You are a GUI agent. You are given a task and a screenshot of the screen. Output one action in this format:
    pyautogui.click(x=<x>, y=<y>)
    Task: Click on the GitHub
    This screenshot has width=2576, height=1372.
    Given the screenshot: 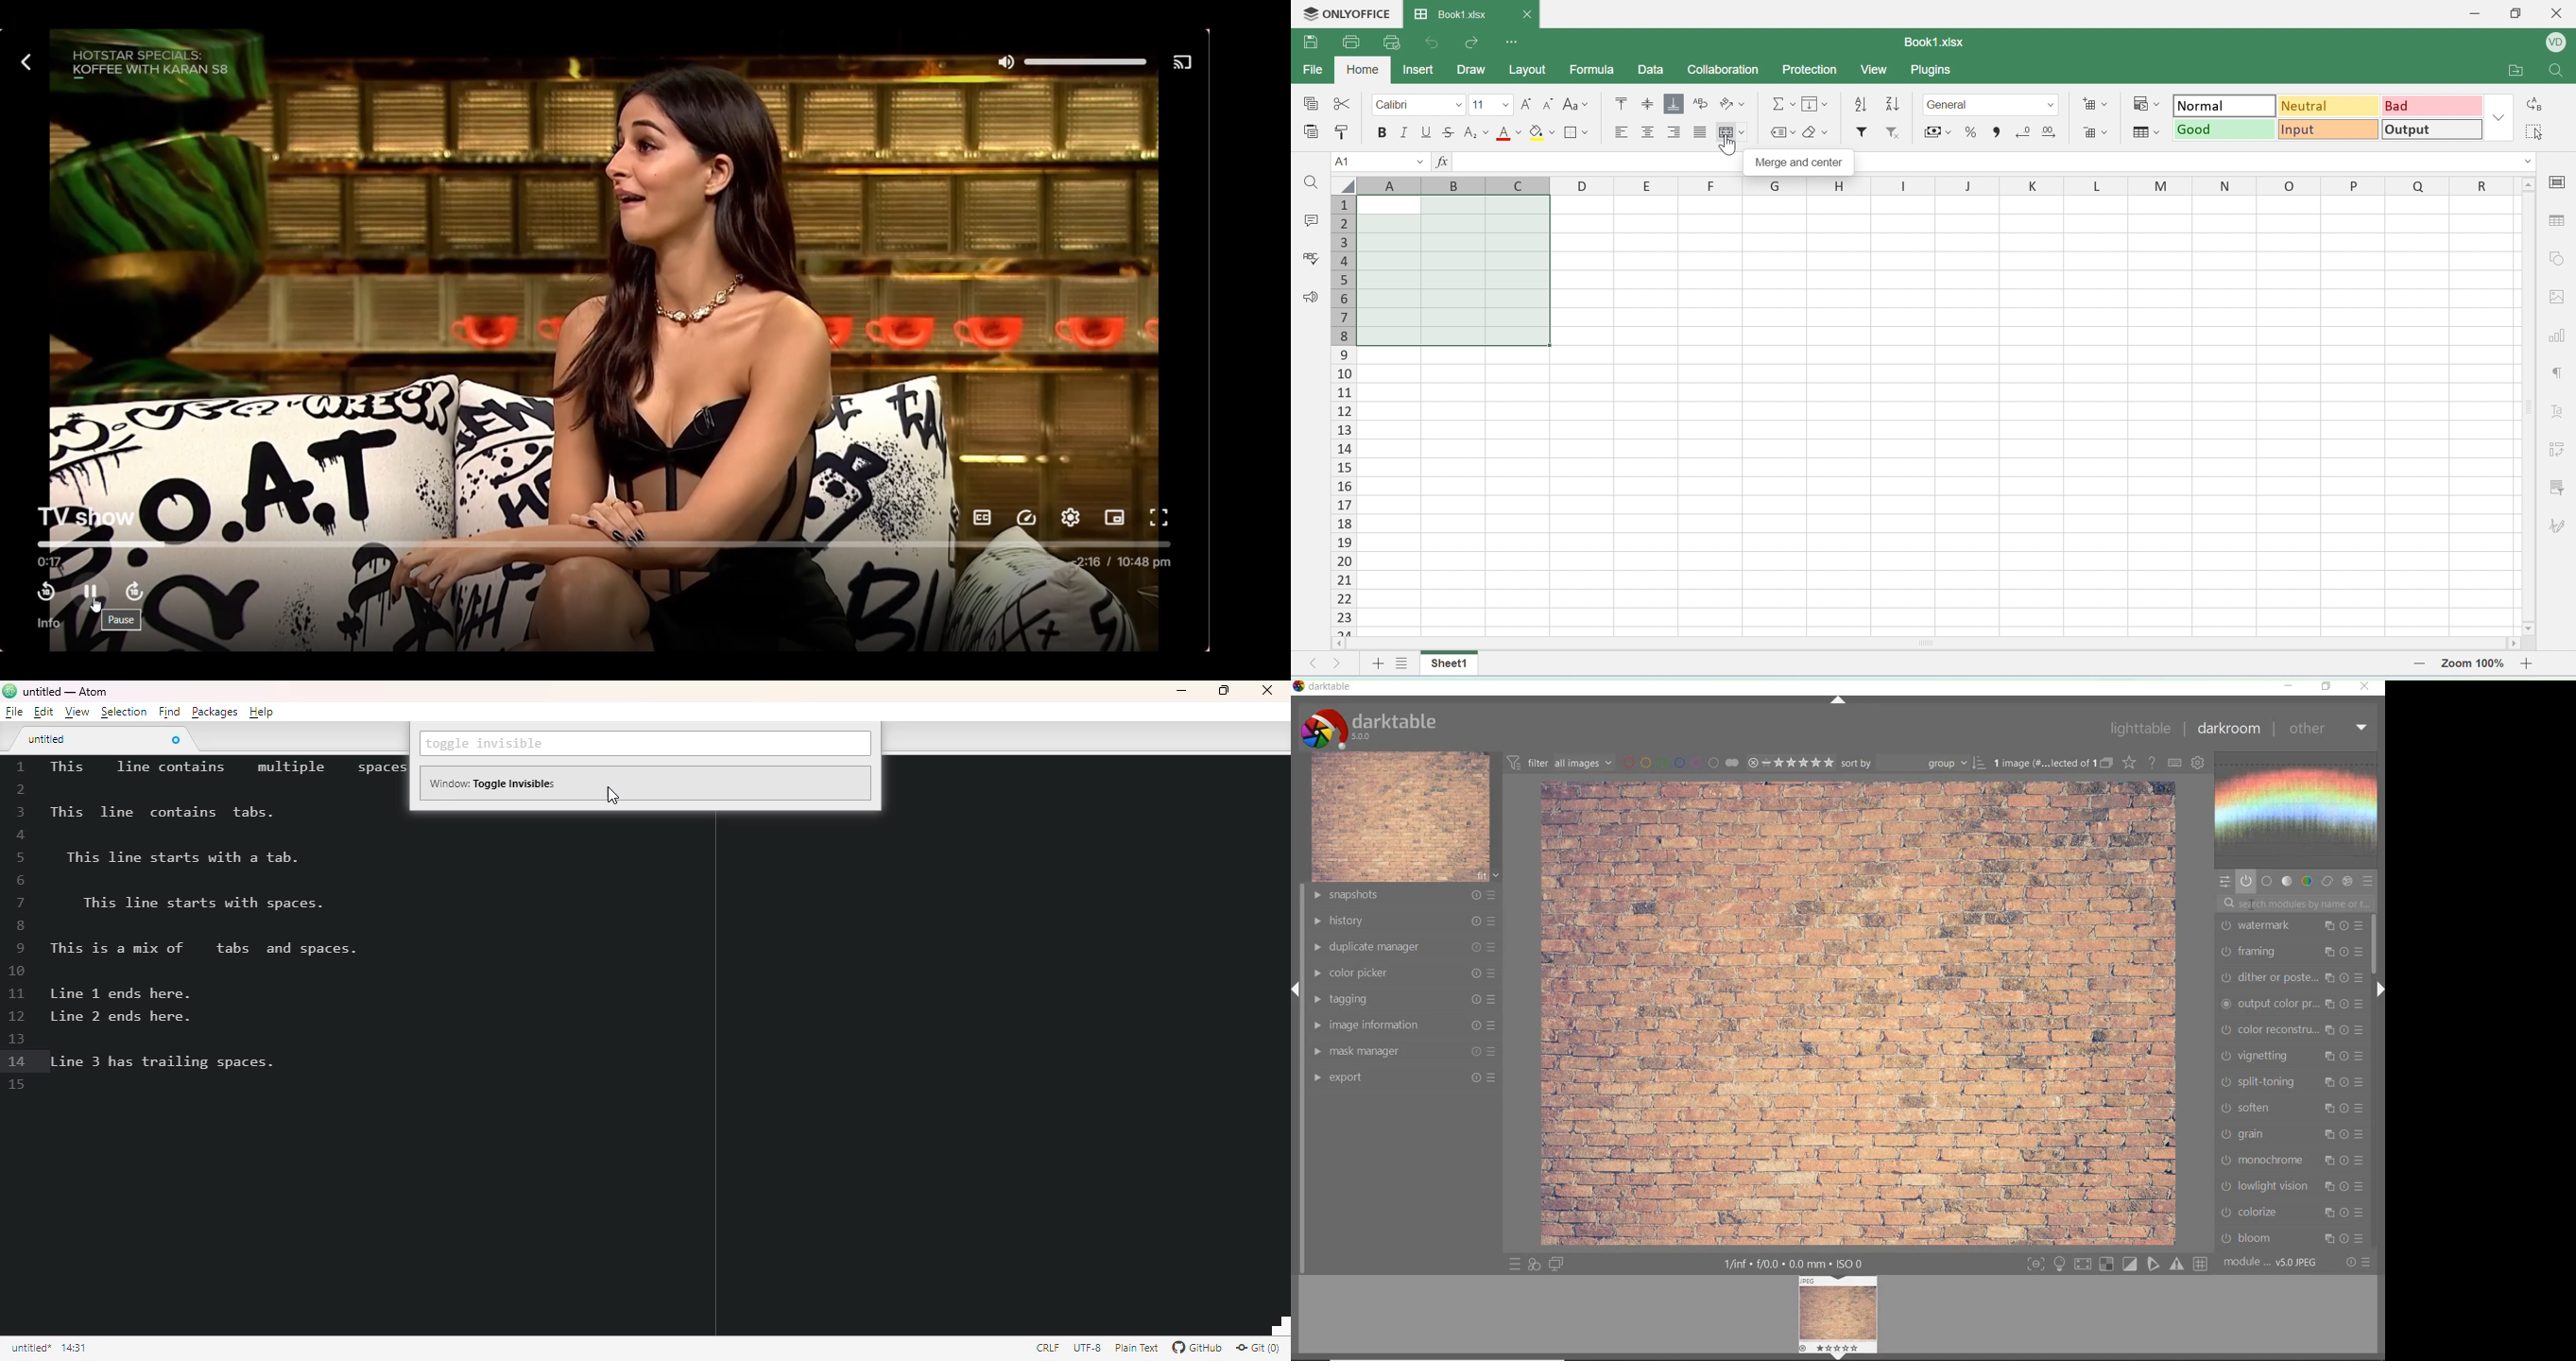 What is the action you would take?
    pyautogui.click(x=1197, y=1348)
    